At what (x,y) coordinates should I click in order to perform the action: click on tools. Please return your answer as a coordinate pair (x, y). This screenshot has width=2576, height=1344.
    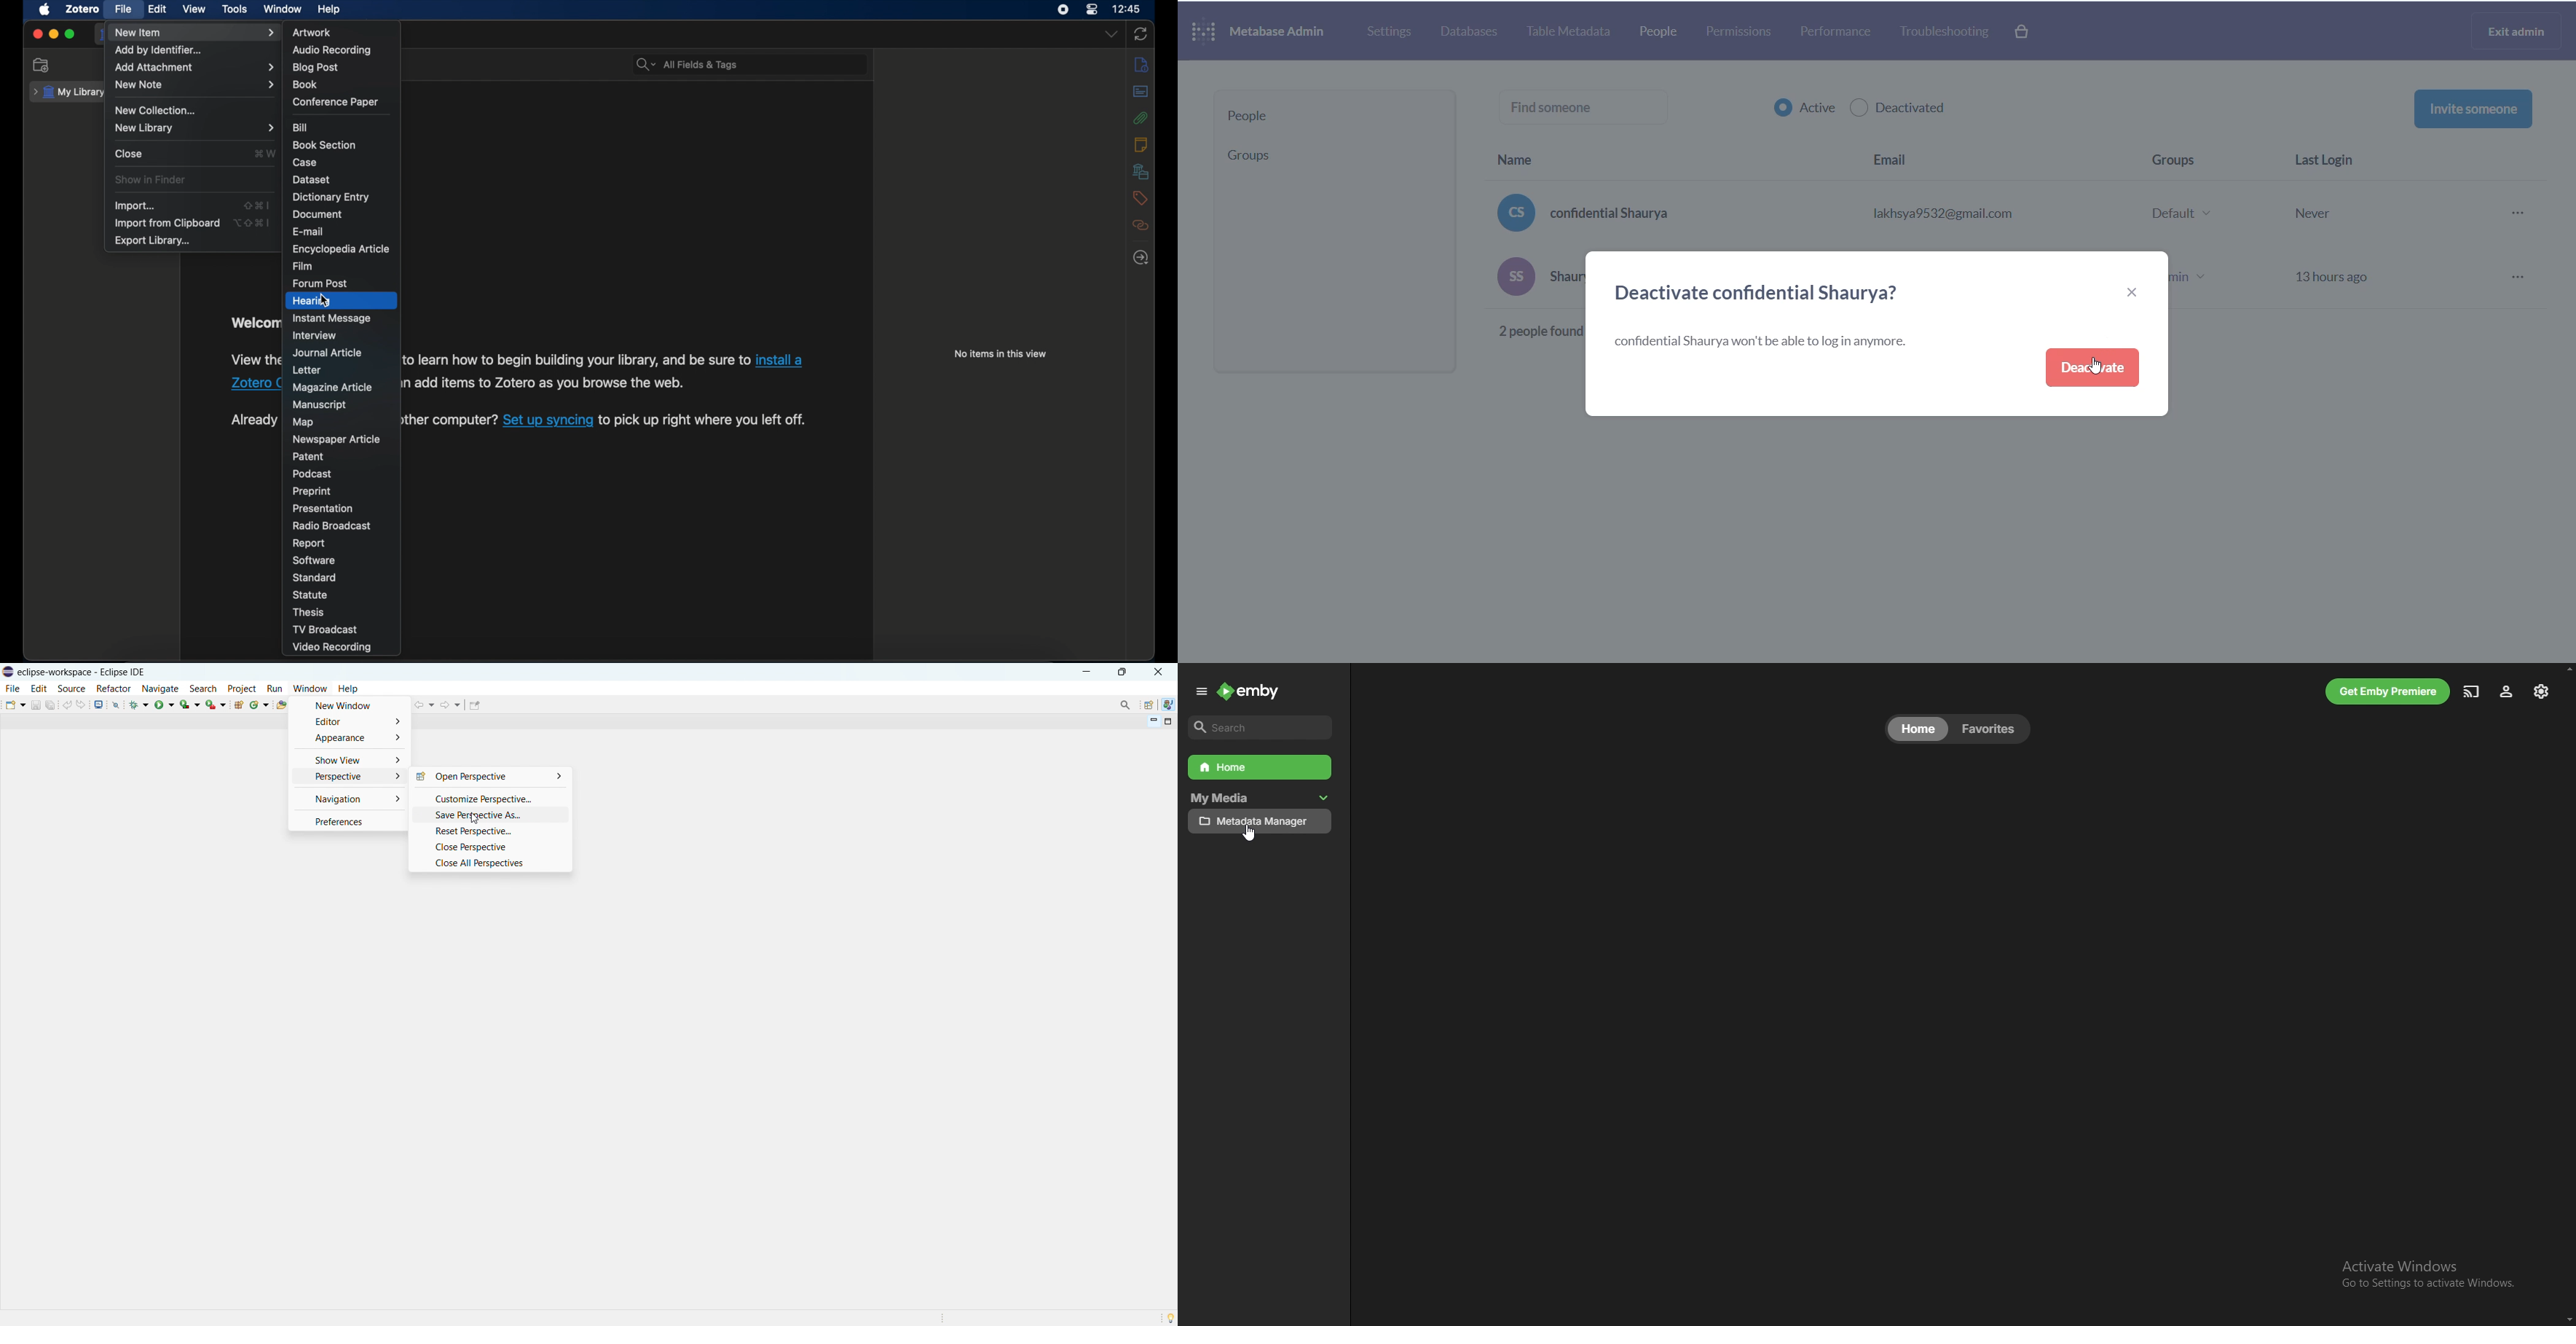
    Looking at the image, I should click on (235, 9).